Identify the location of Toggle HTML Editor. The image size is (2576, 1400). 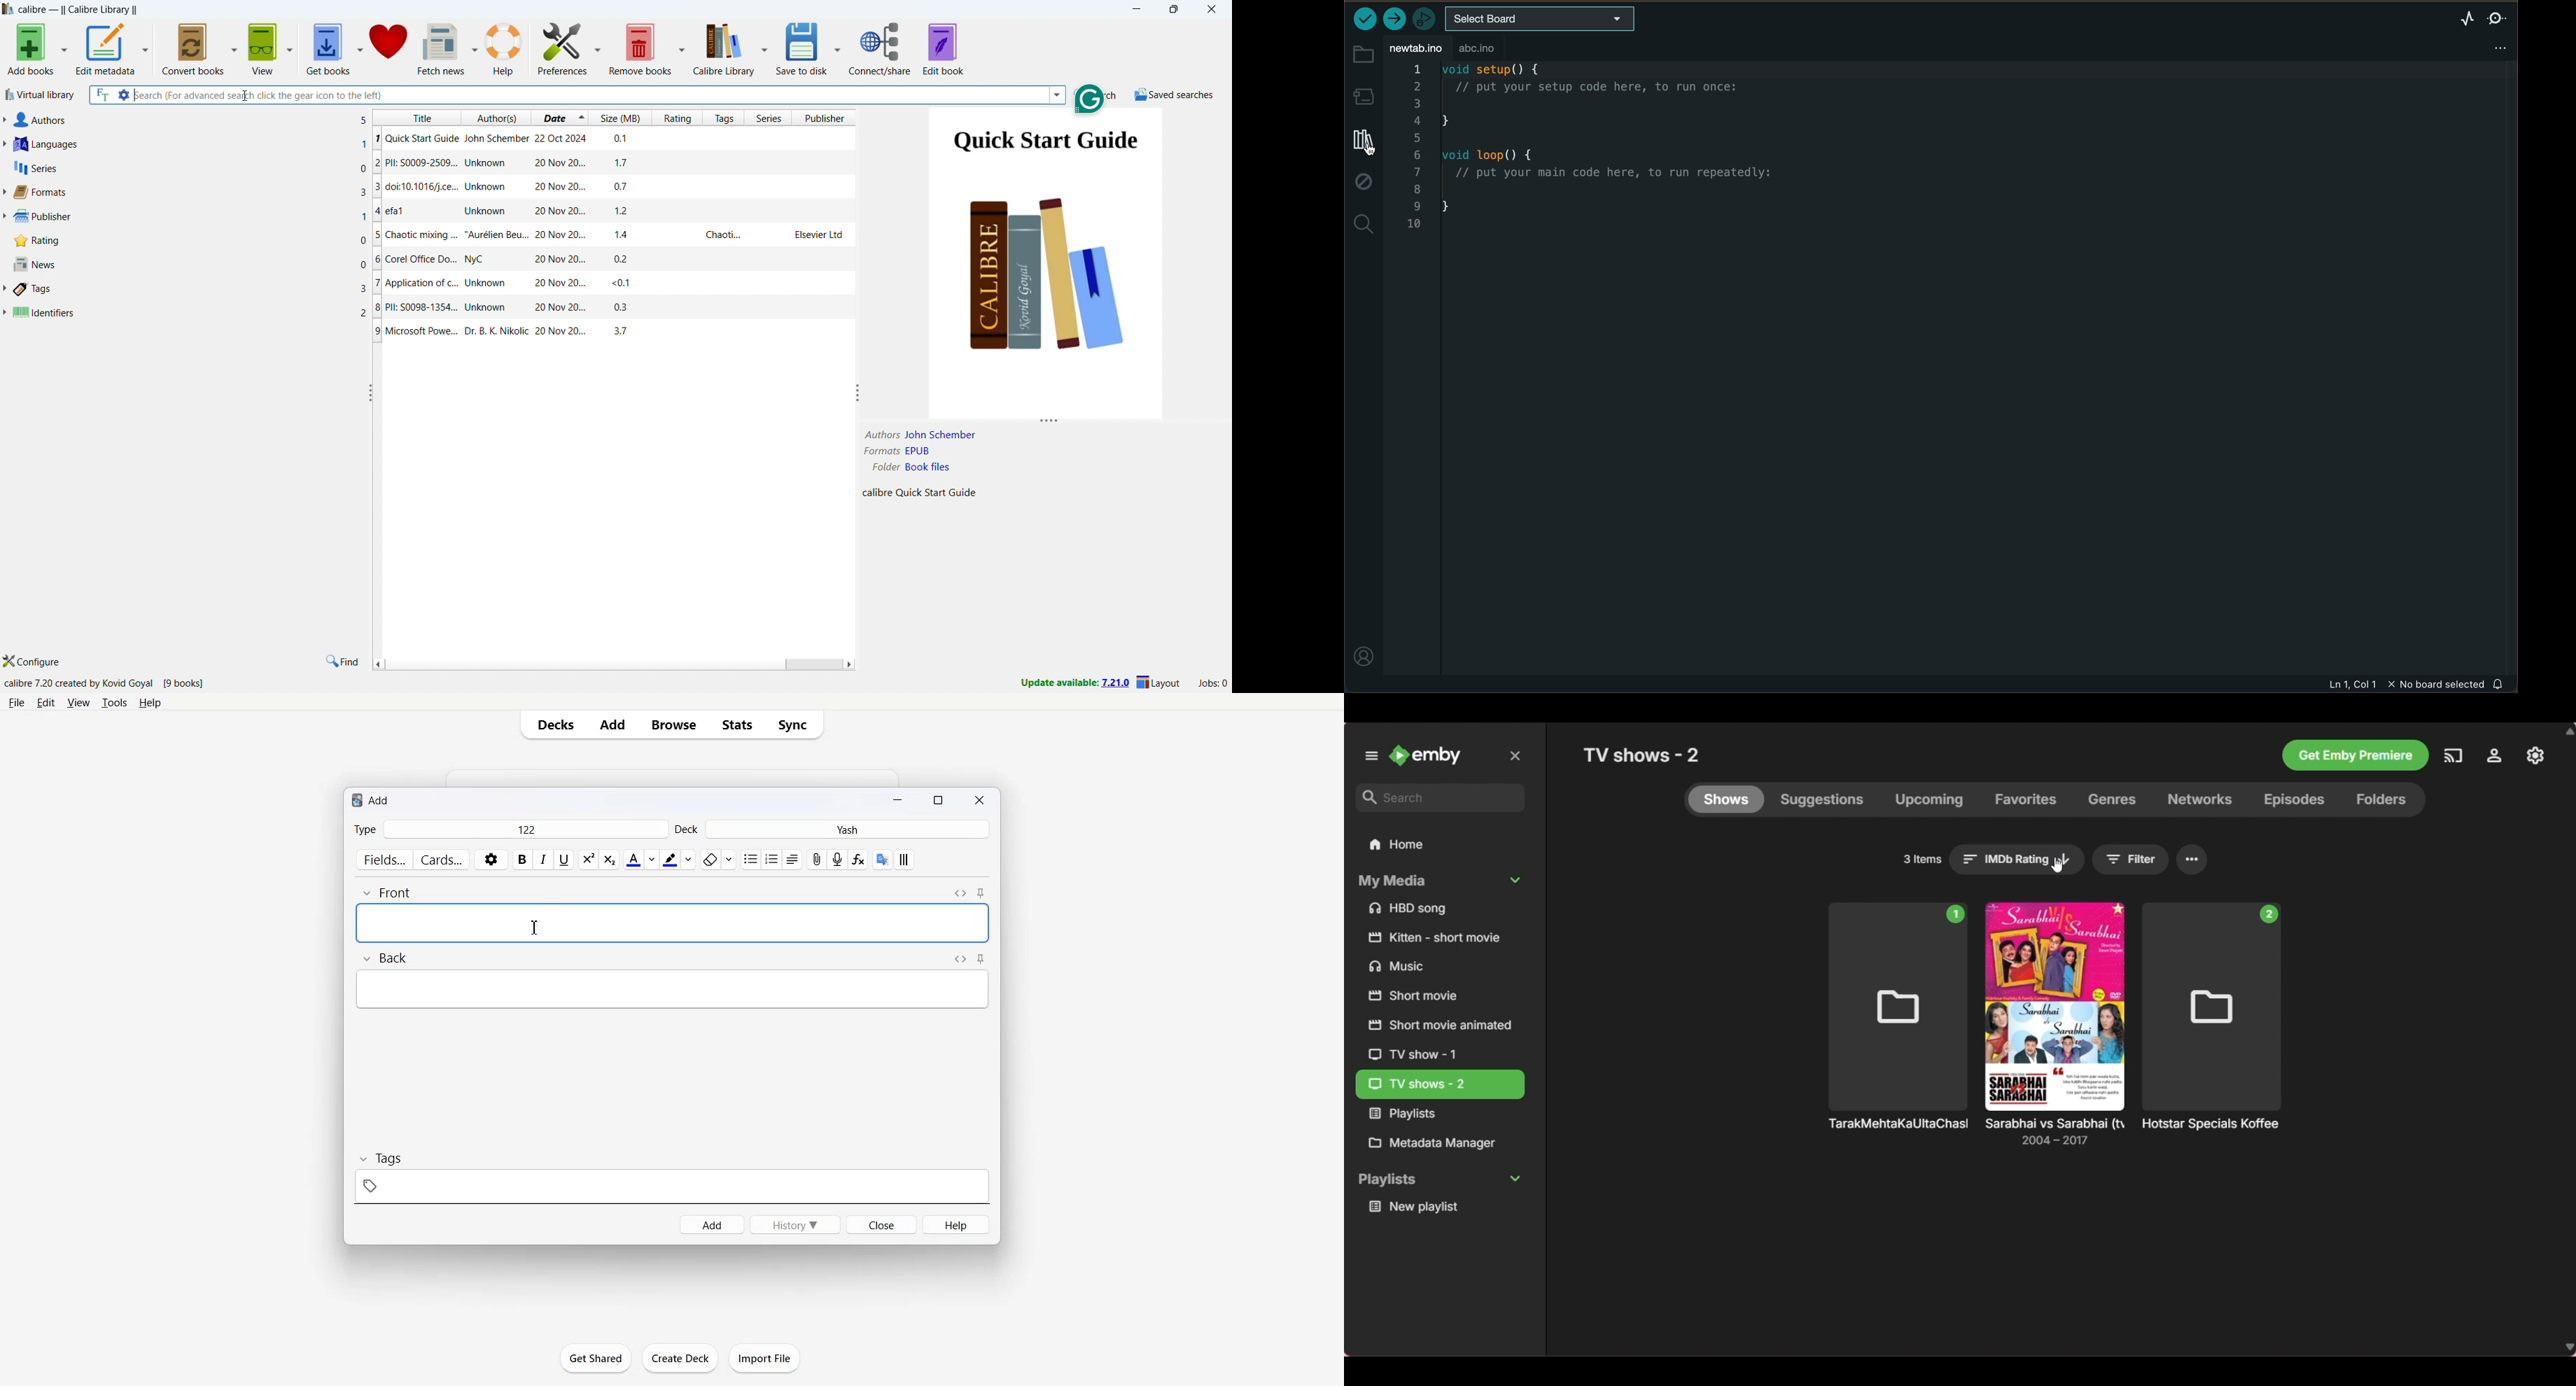
(958, 958).